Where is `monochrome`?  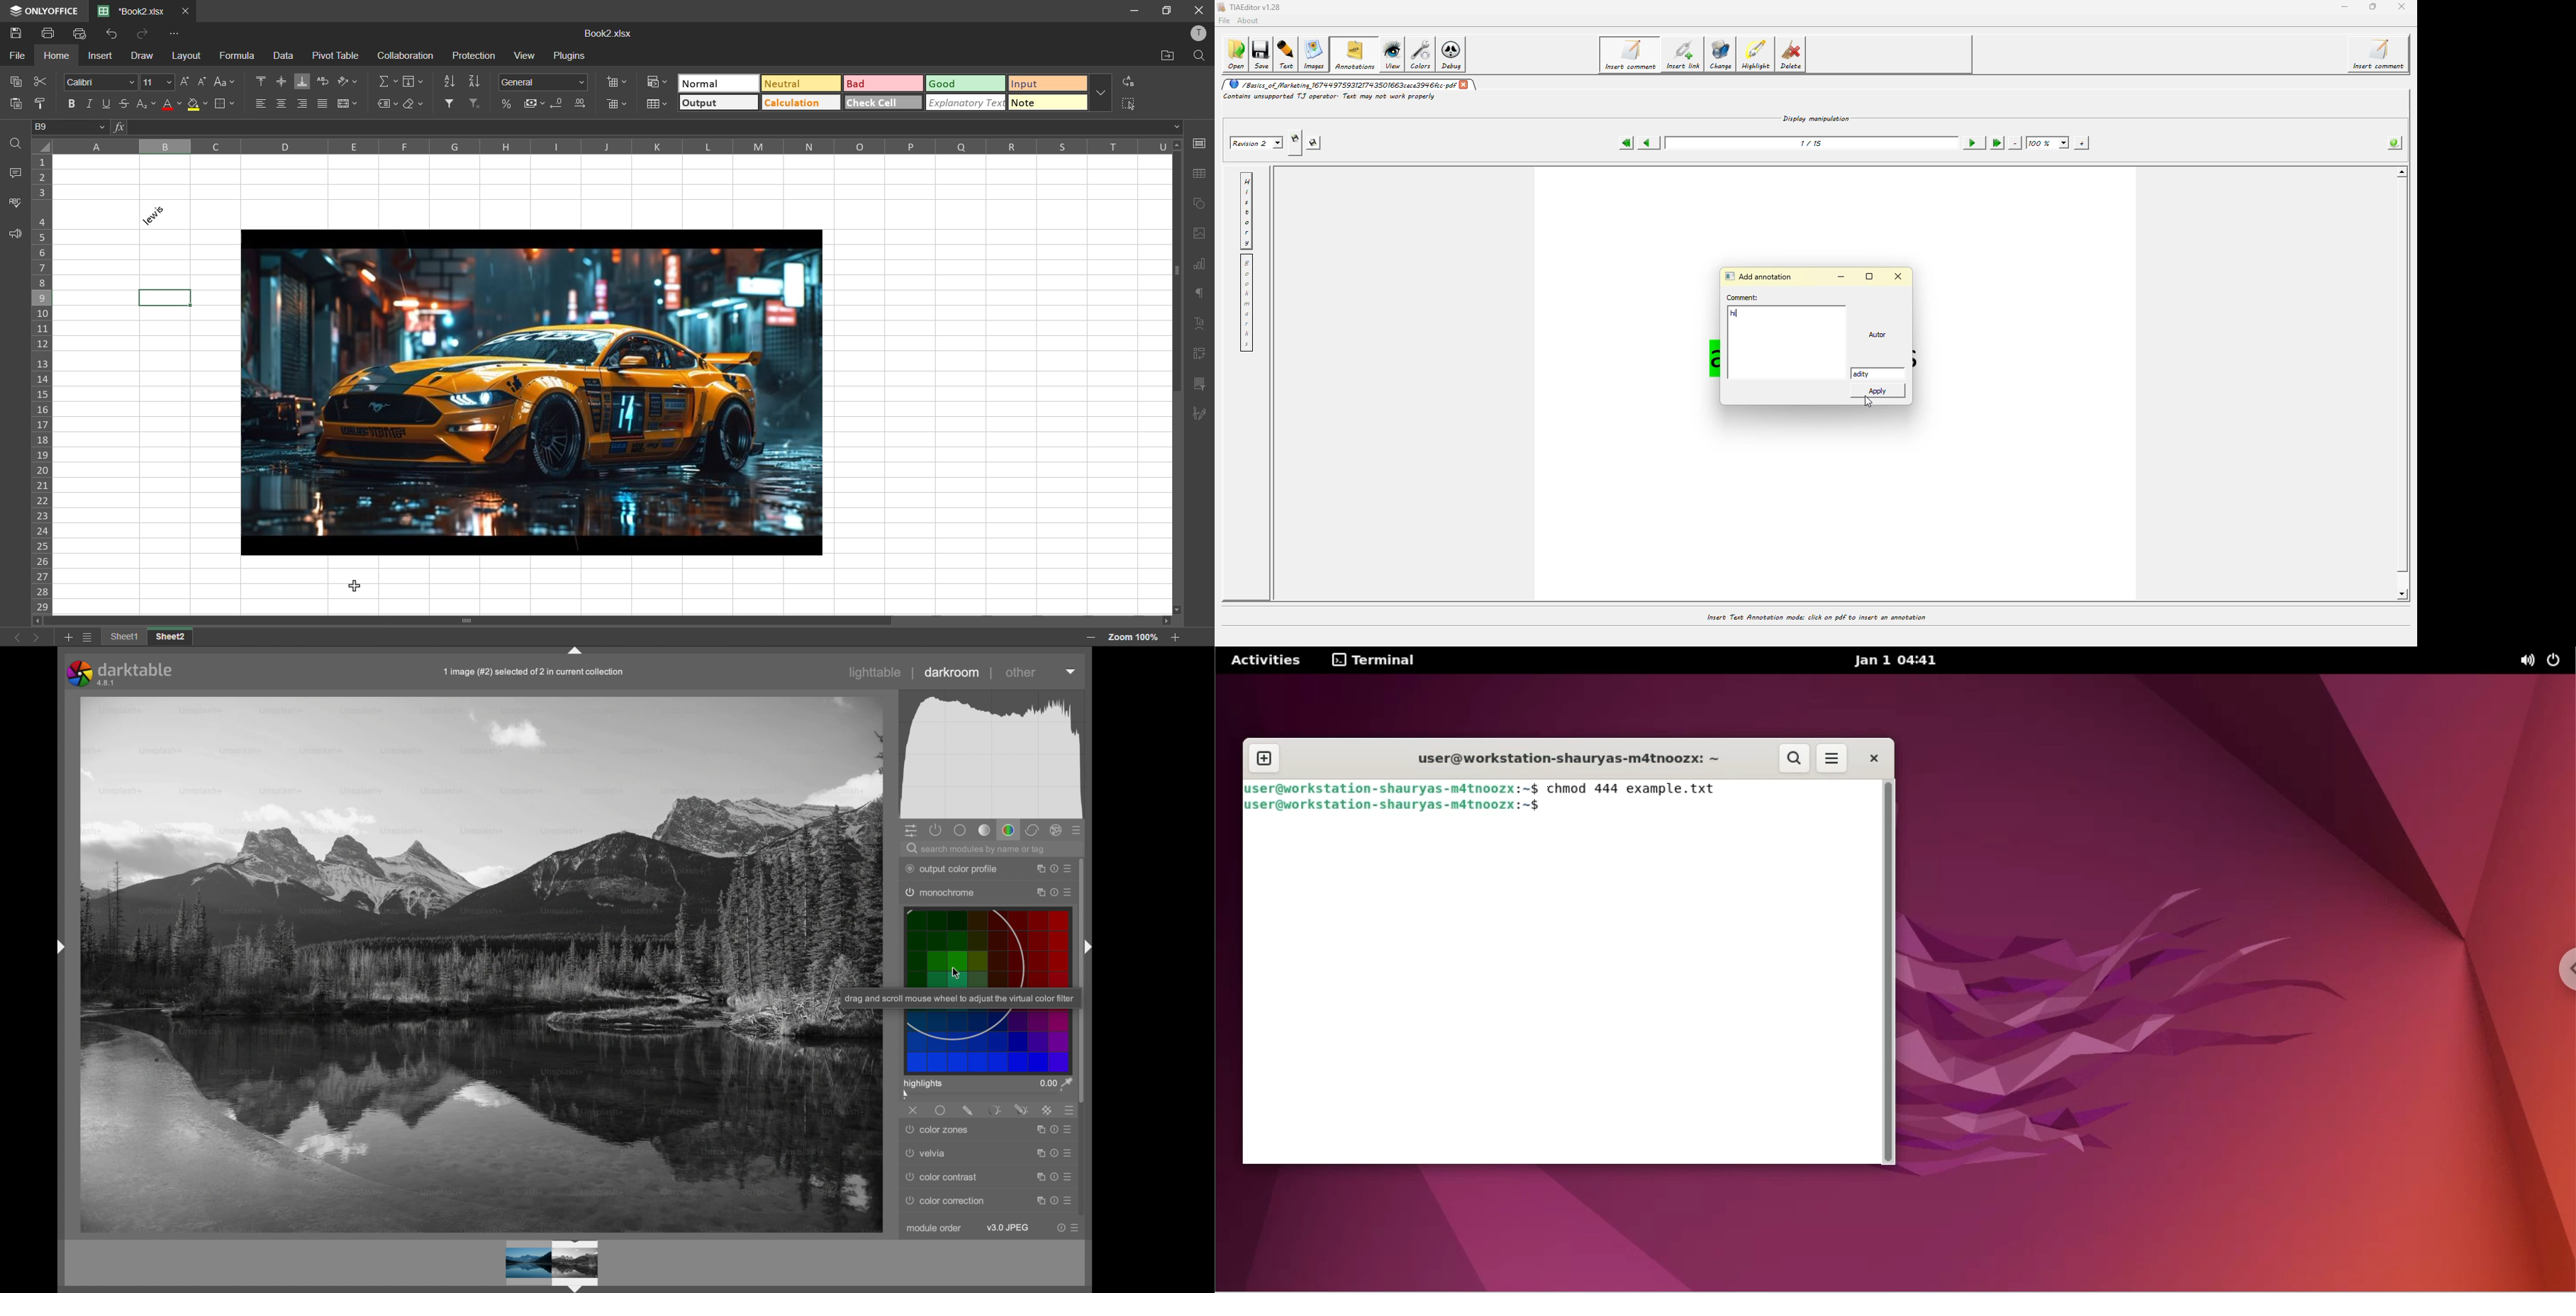
monochrome is located at coordinates (941, 893).